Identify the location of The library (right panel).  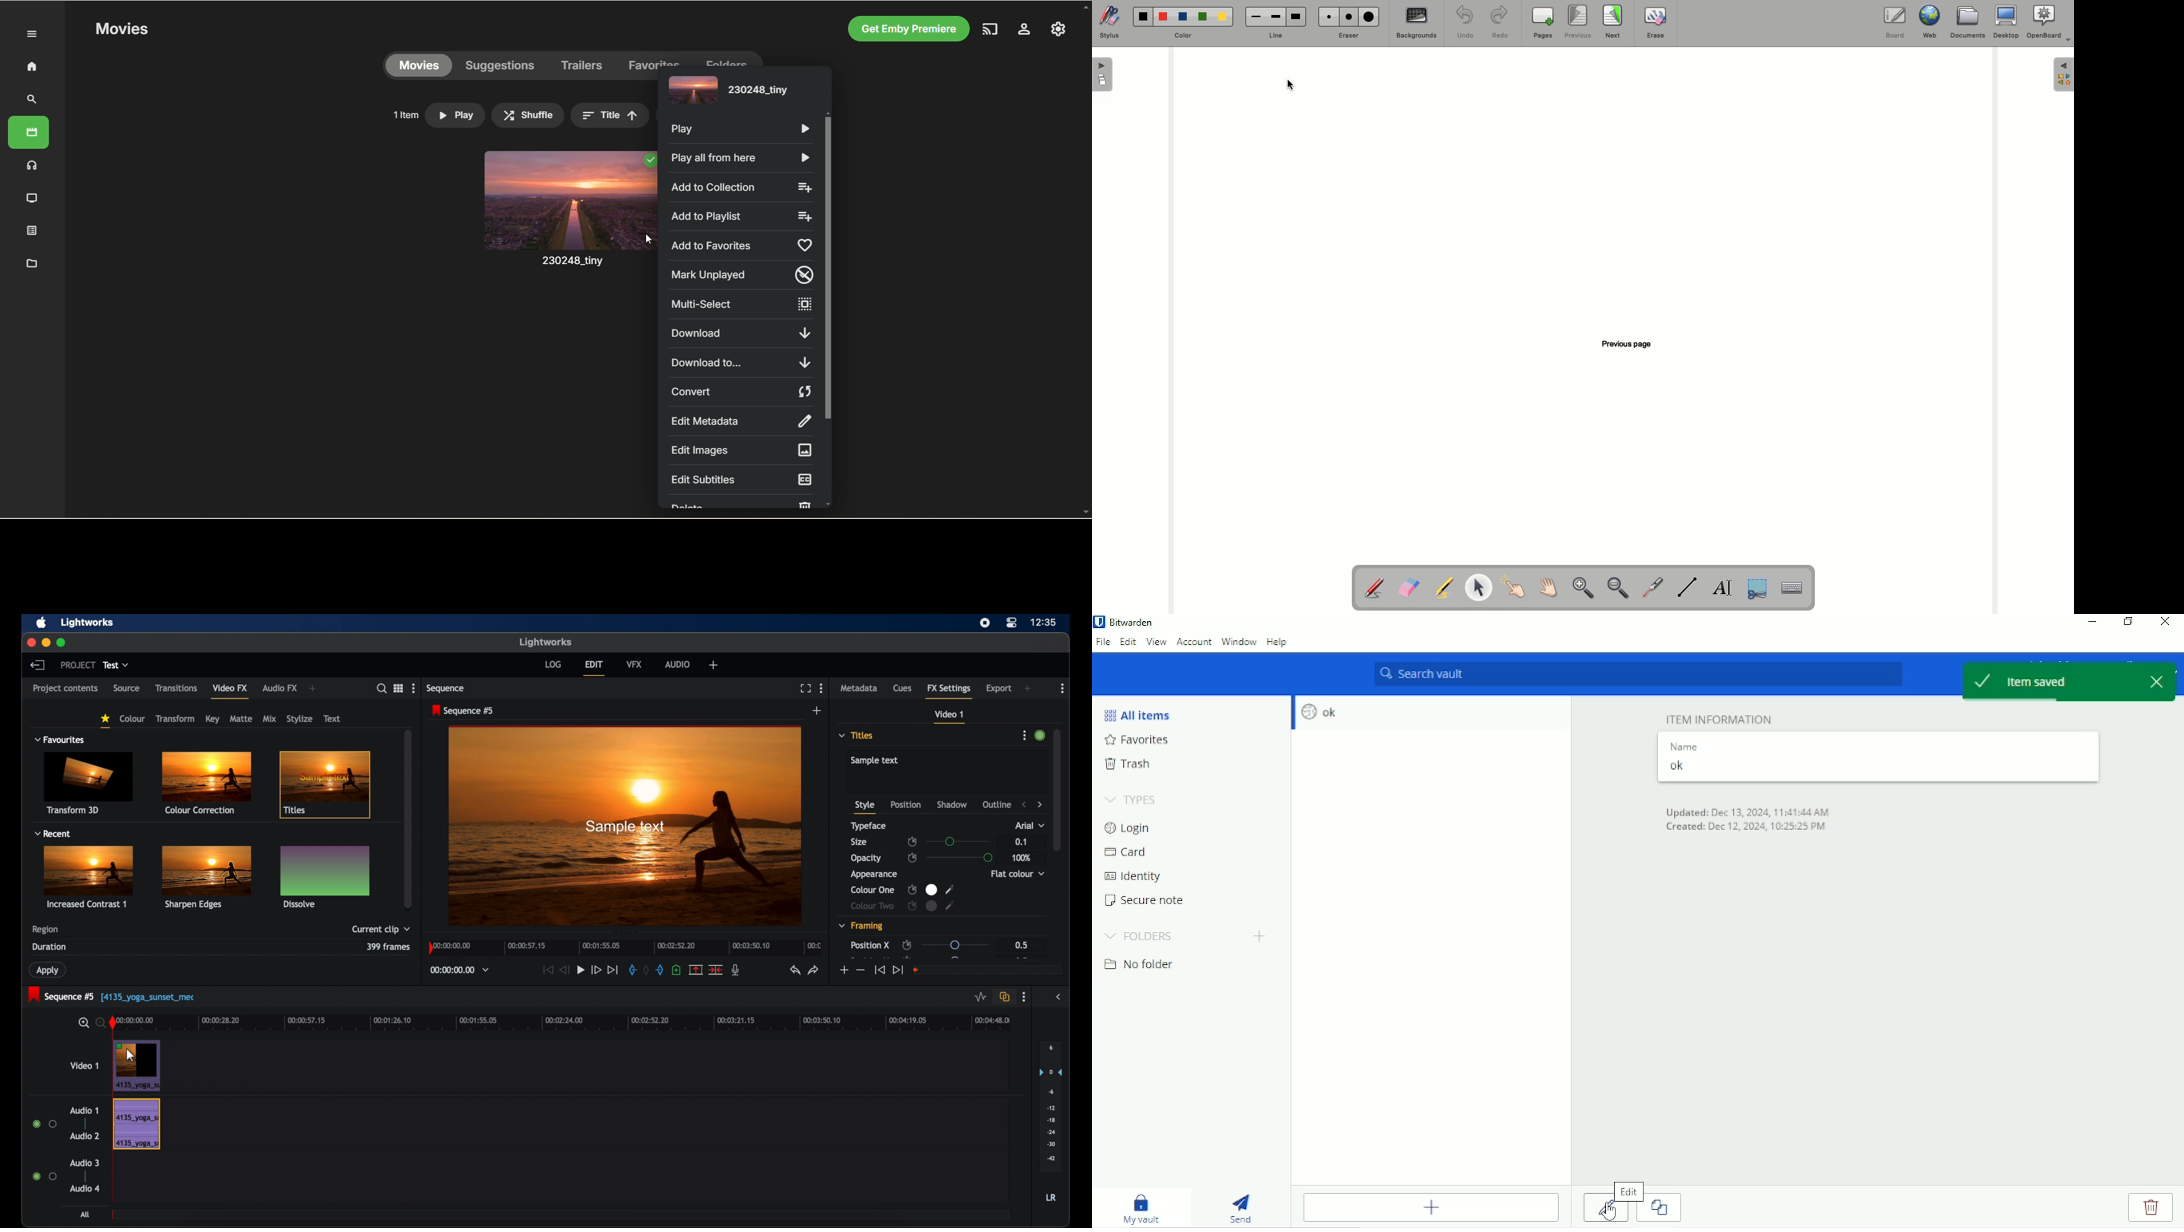
(2065, 74).